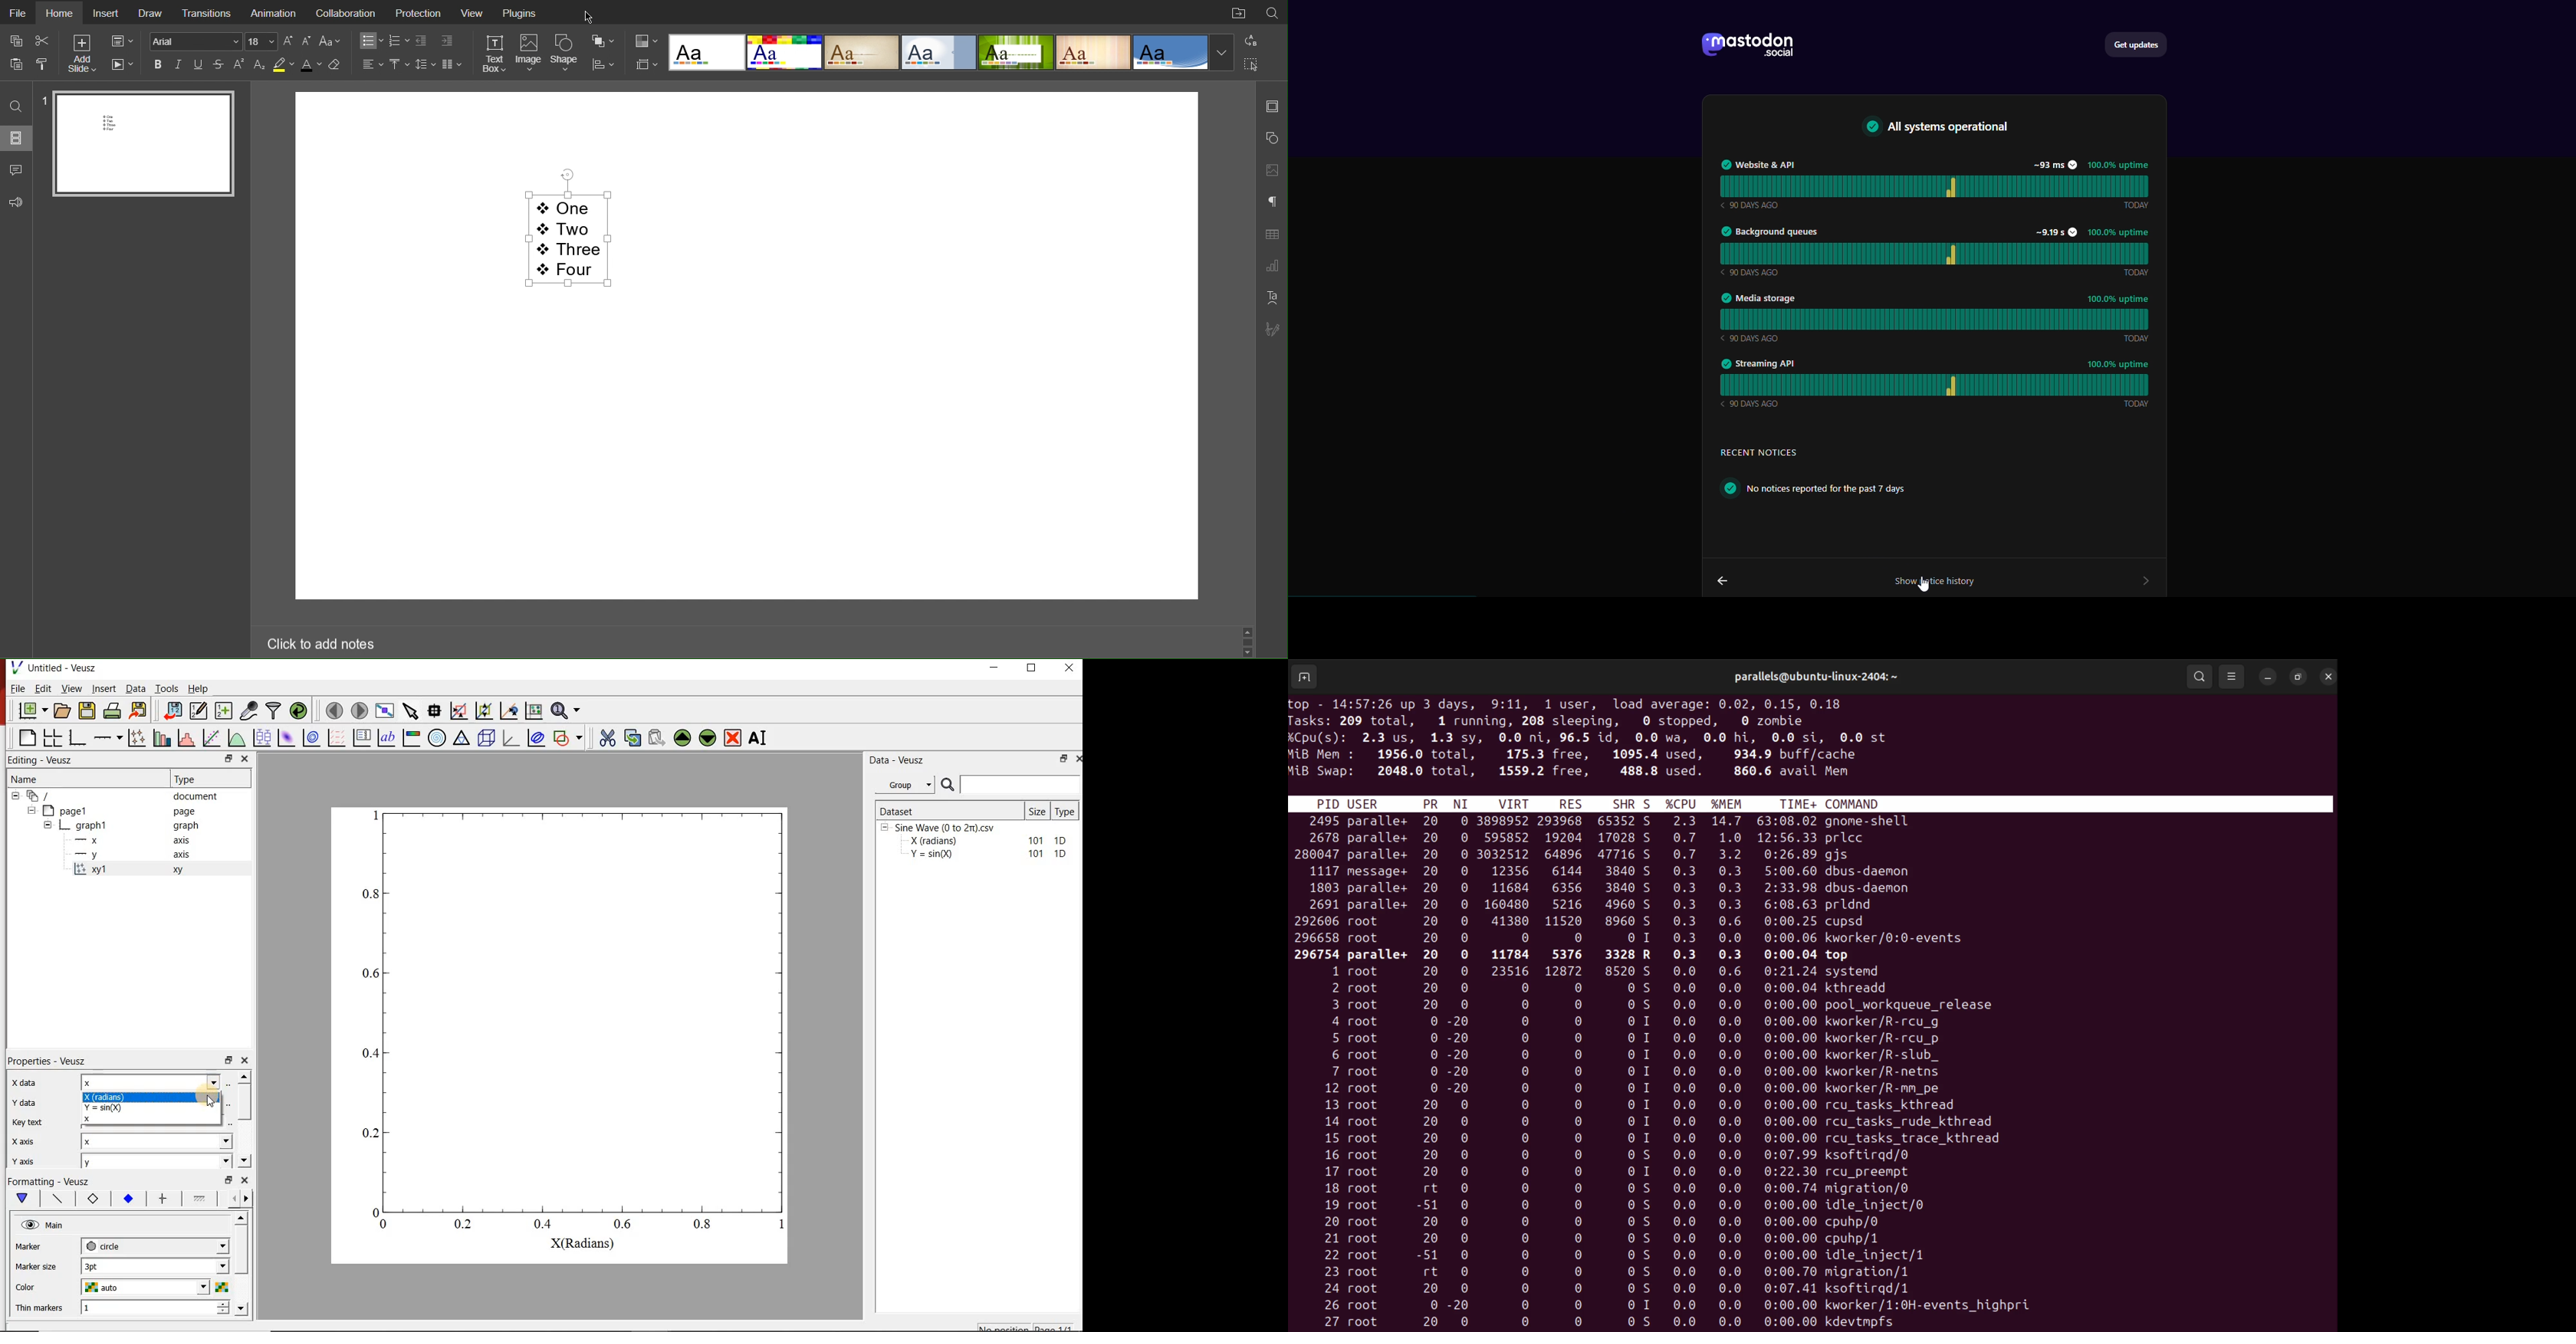 The height and width of the screenshot is (1344, 2576). What do you see at coordinates (2141, 578) in the screenshot?
I see `forward` at bounding box center [2141, 578].